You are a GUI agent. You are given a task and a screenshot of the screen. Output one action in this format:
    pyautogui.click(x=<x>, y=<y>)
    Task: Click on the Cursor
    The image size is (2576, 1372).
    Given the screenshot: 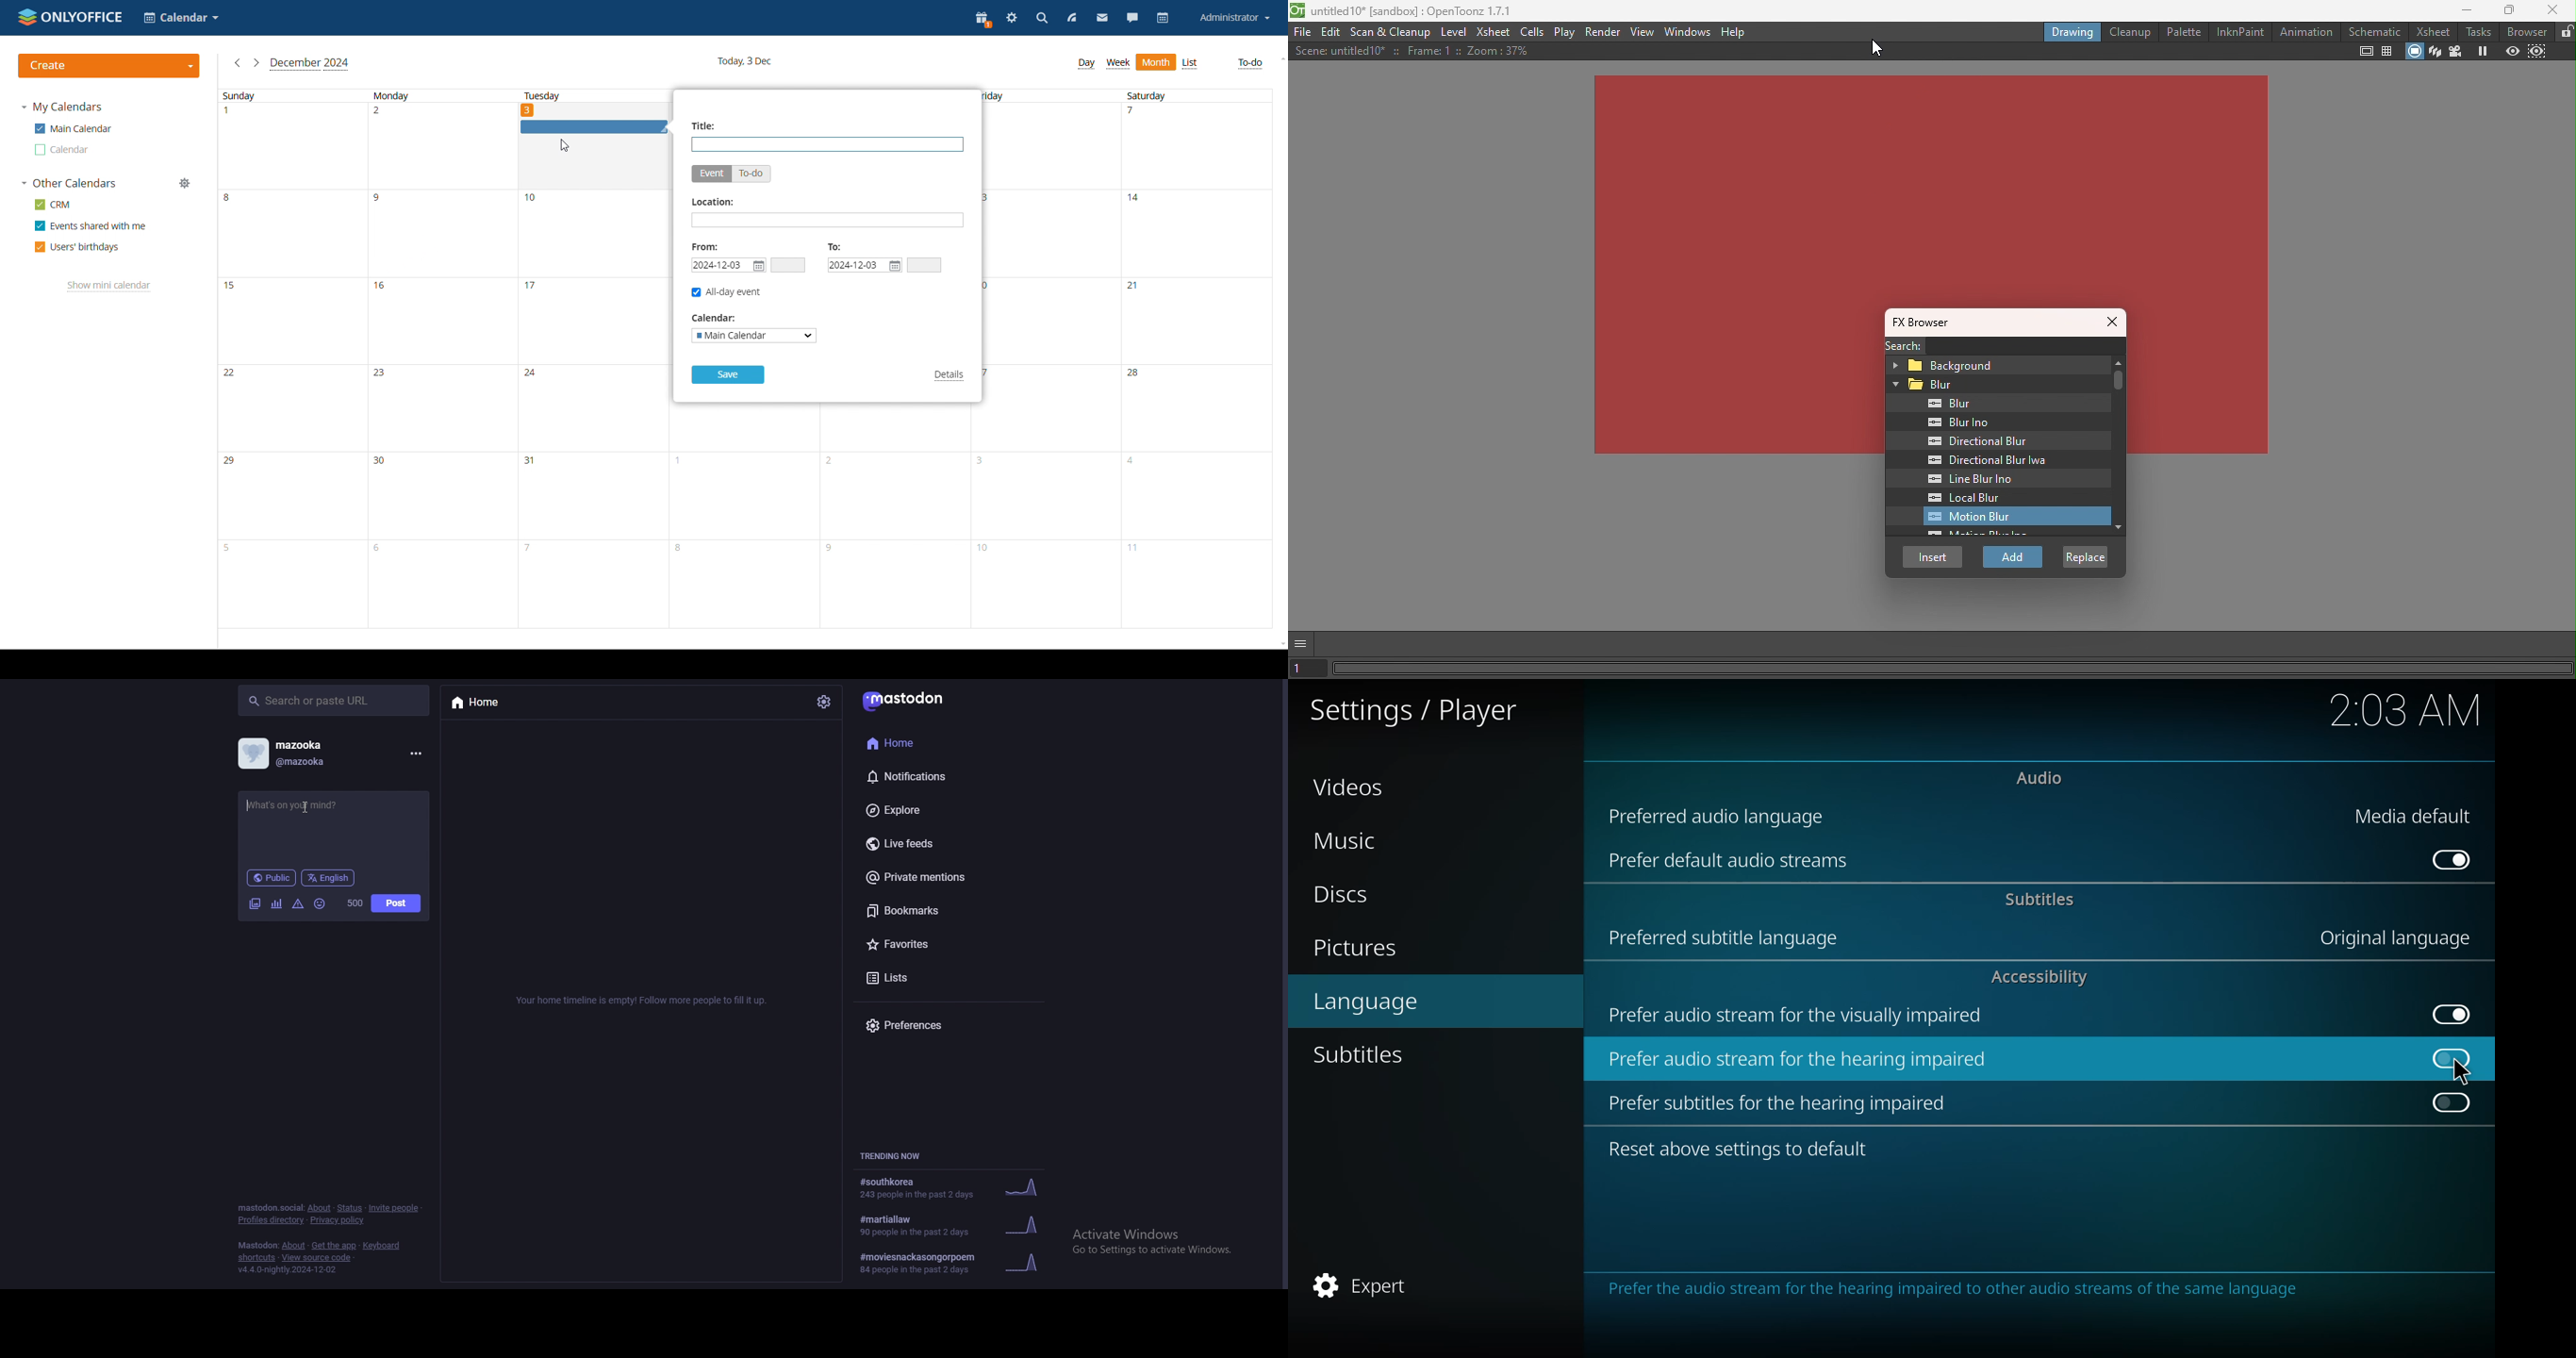 What is the action you would take?
    pyautogui.click(x=2462, y=1071)
    